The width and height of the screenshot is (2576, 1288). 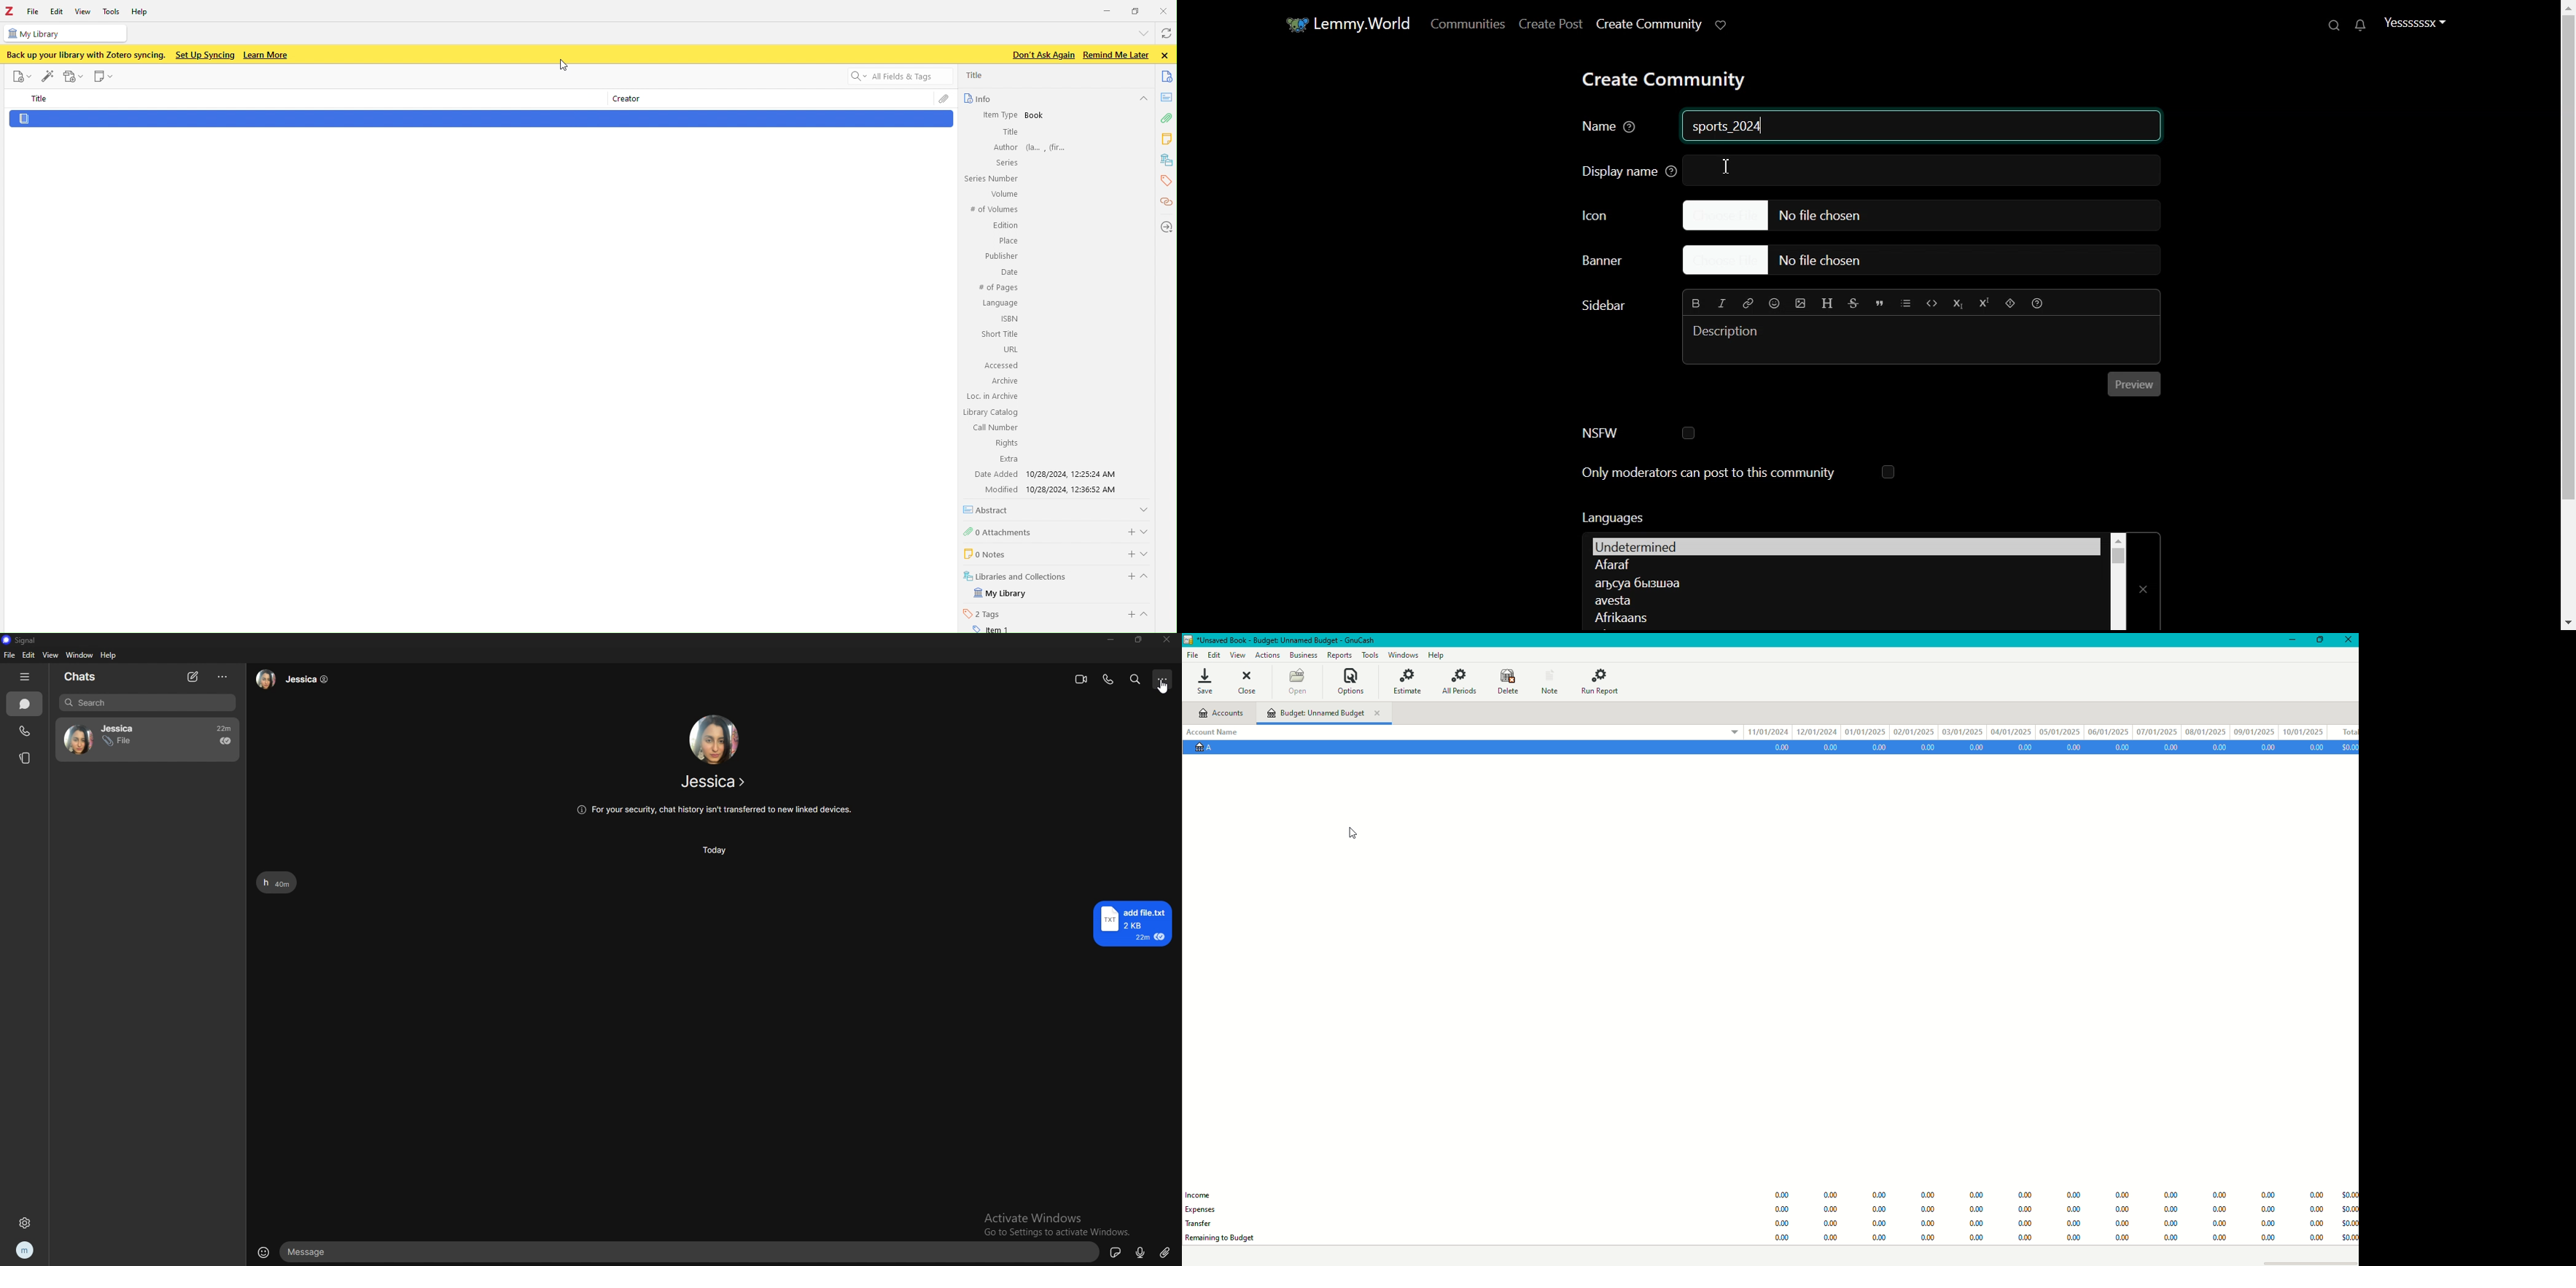 What do you see at coordinates (1402, 653) in the screenshot?
I see `Windows` at bounding box center [1402, 653].